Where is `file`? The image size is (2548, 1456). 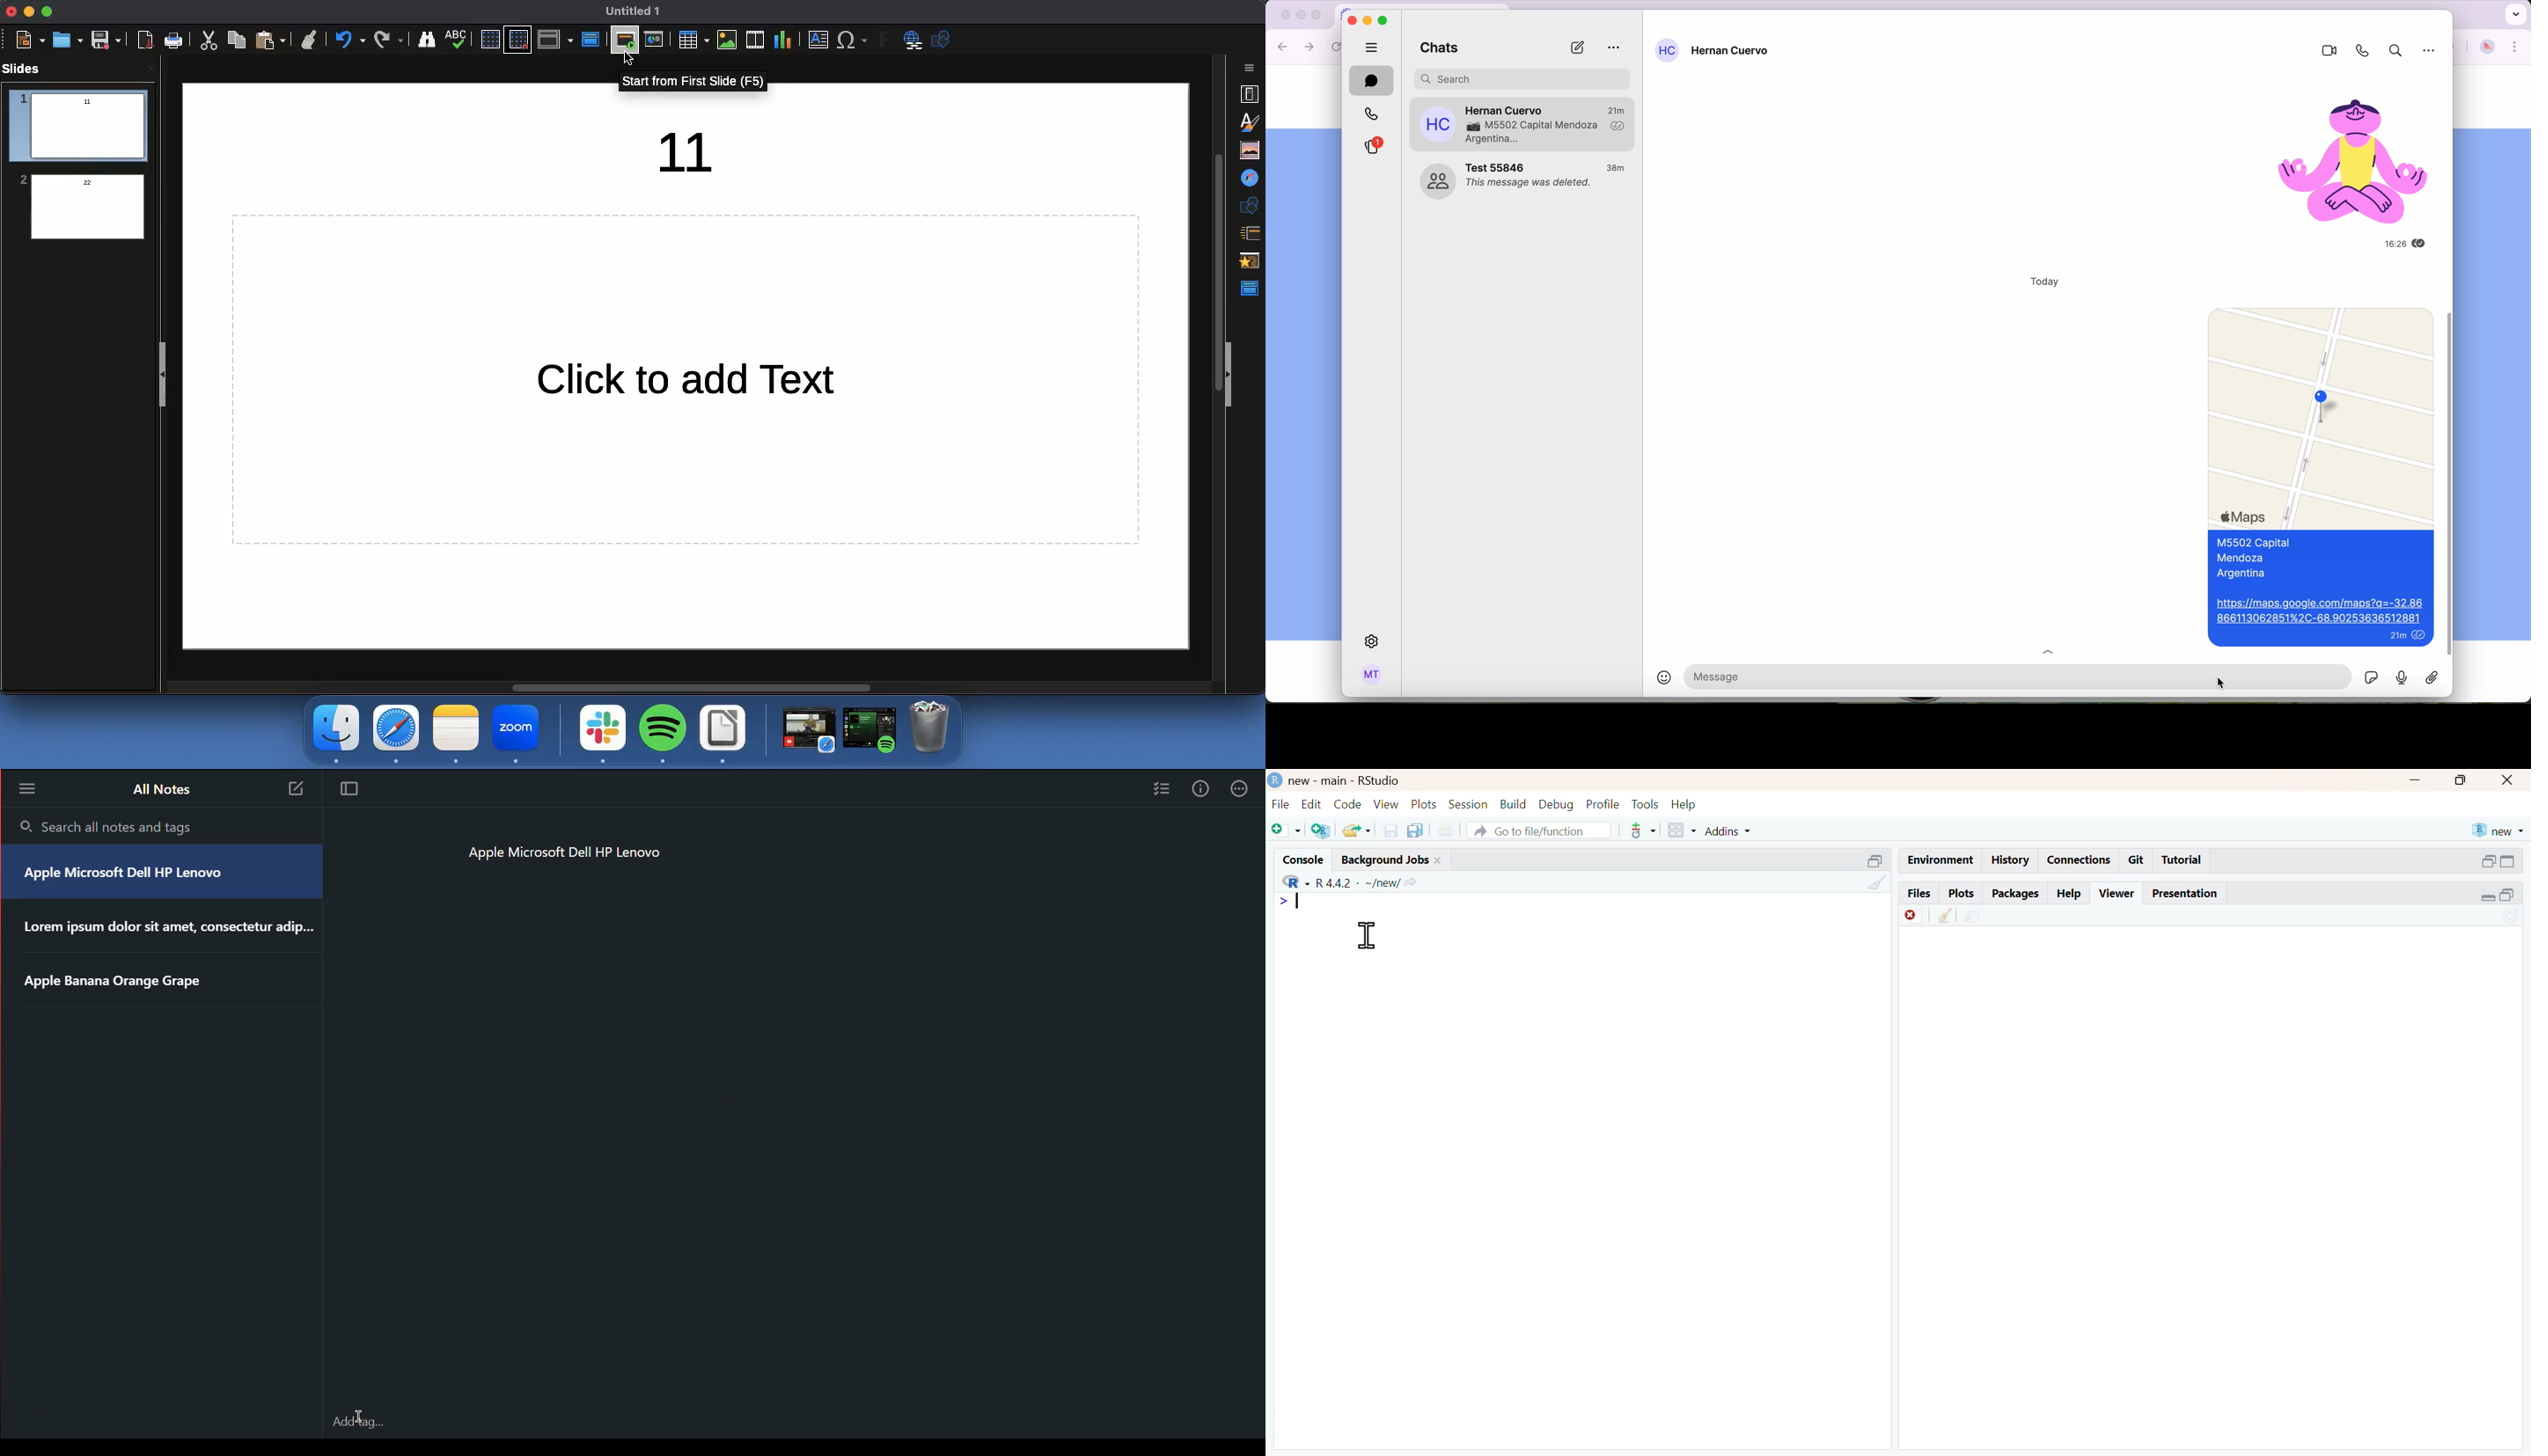
file is located at coordinates (1283, 804).